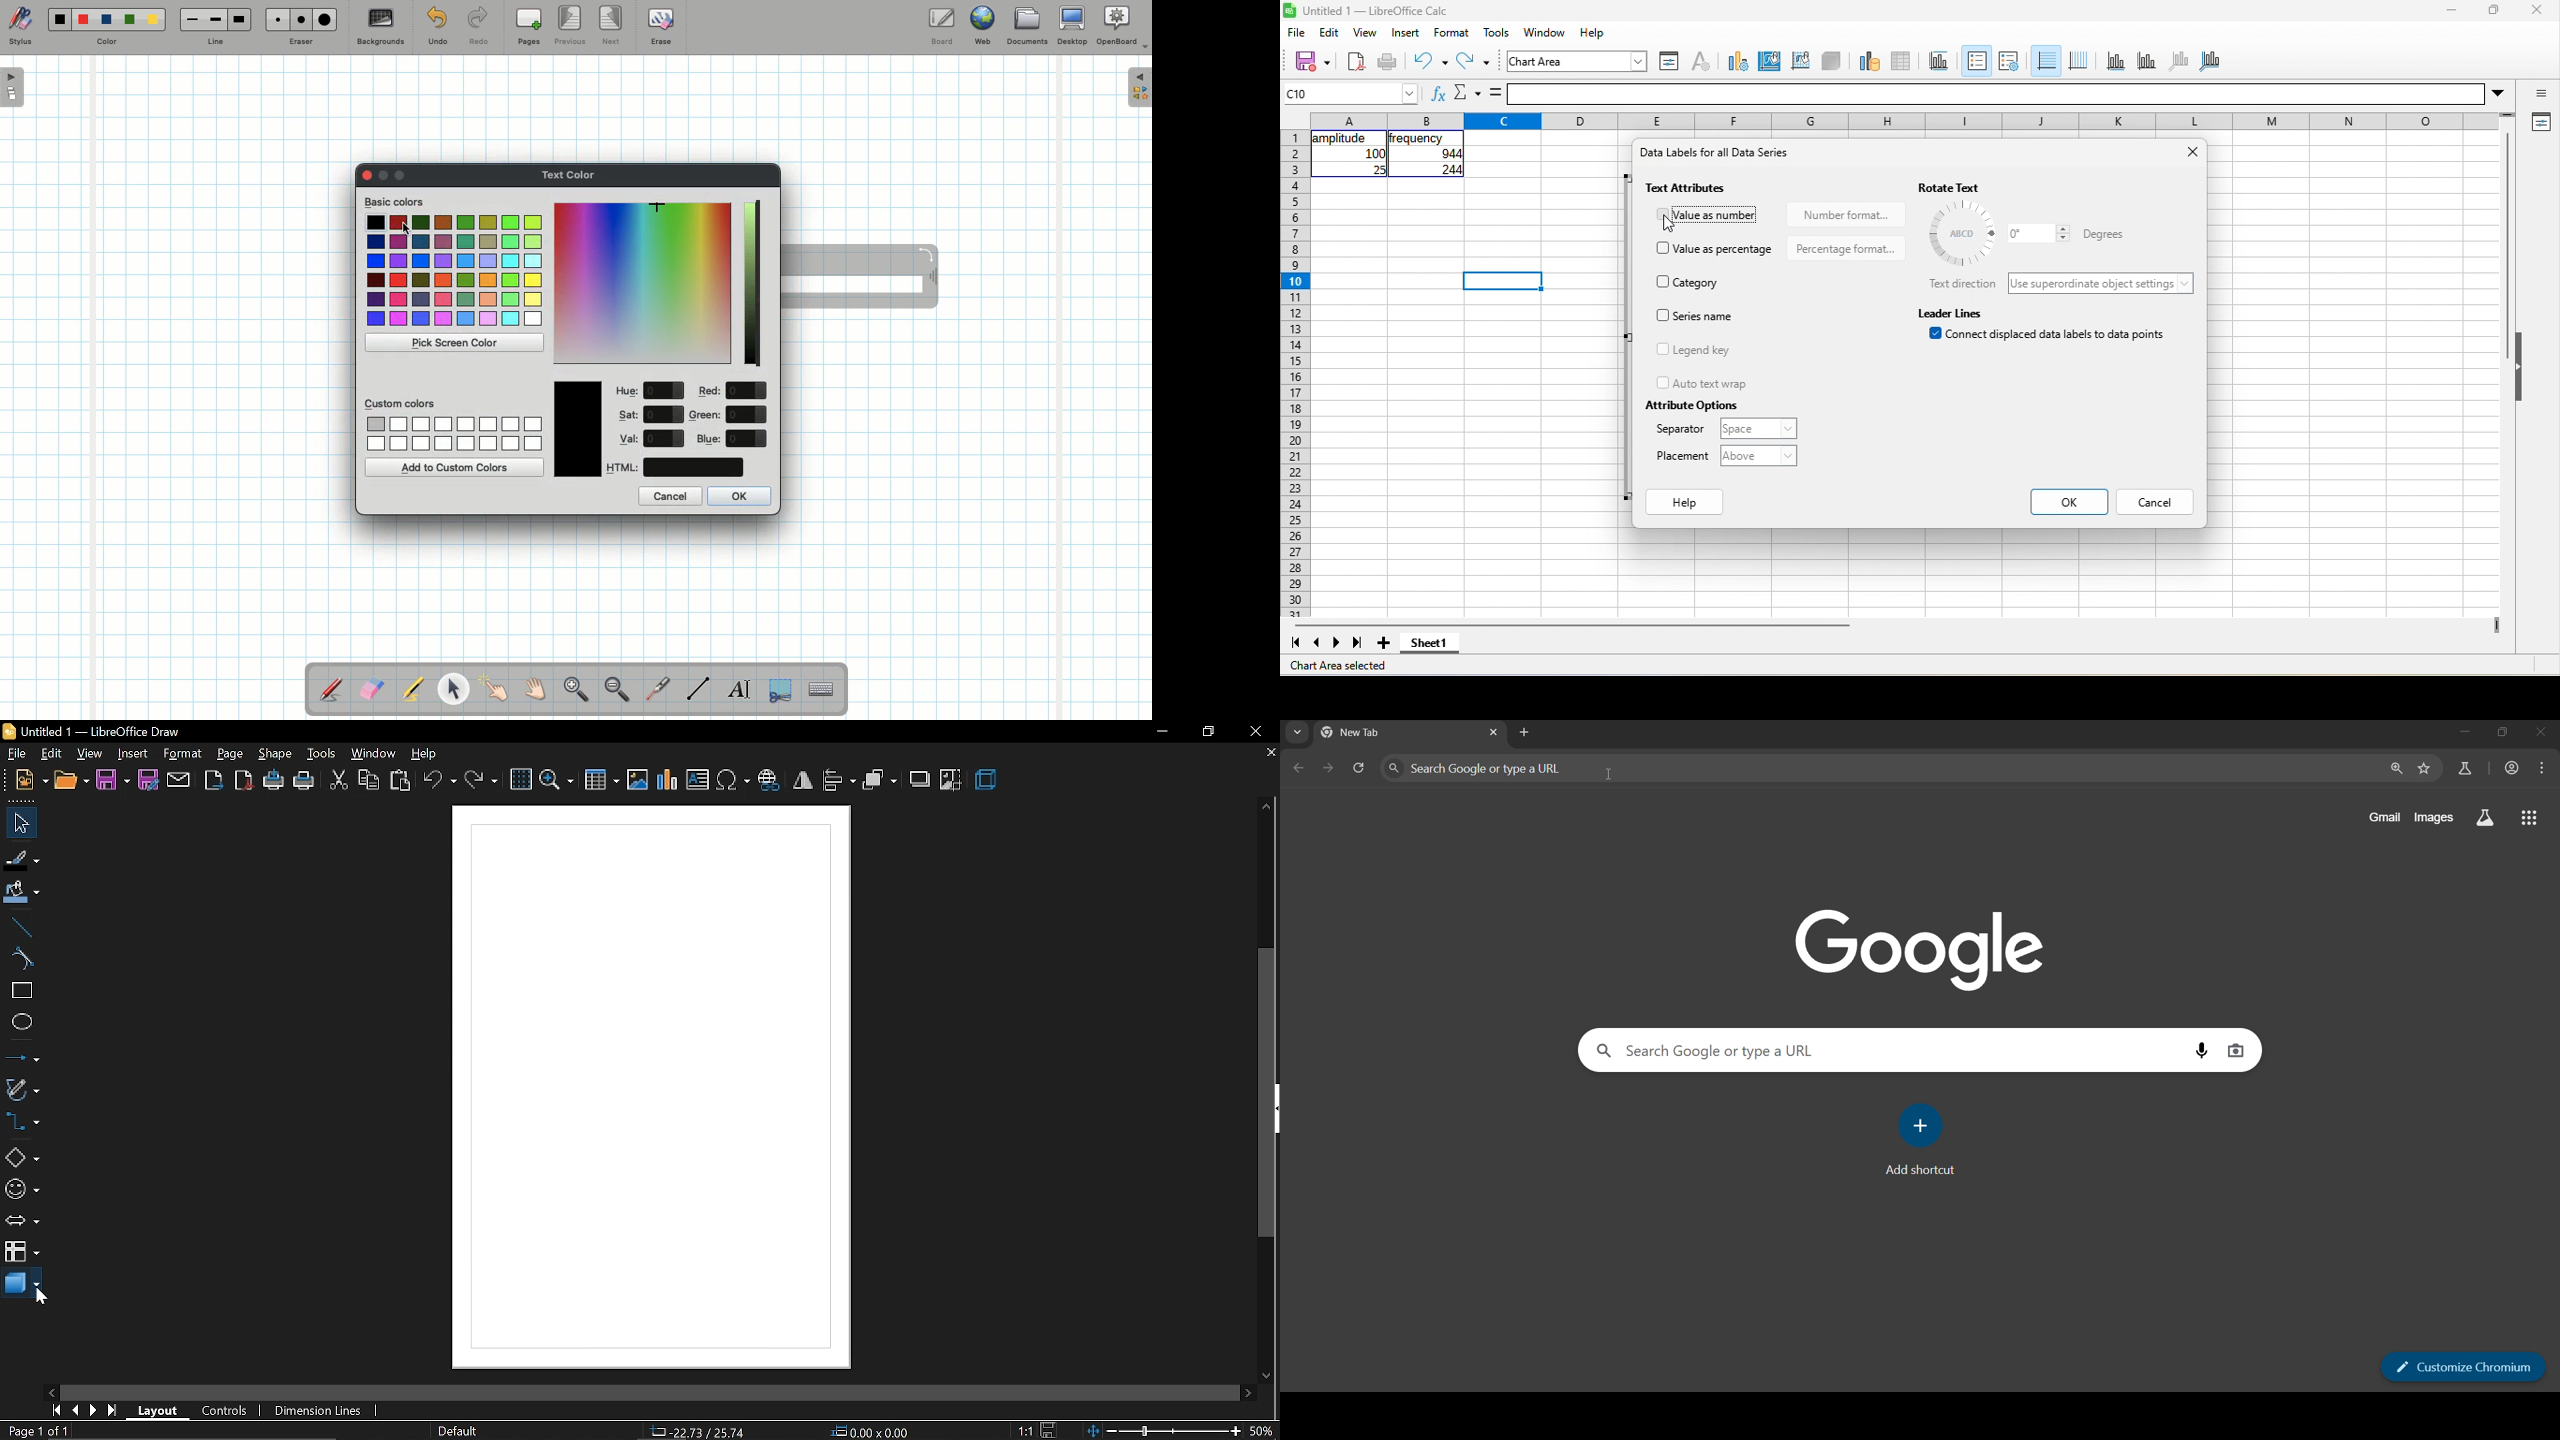 Image resolution: width=2576 pixels, height=1456 pixels. What do you see at coordinates (2158, 504) in the screenshot?
I see `cancel` at bounding box center [2158, 504].